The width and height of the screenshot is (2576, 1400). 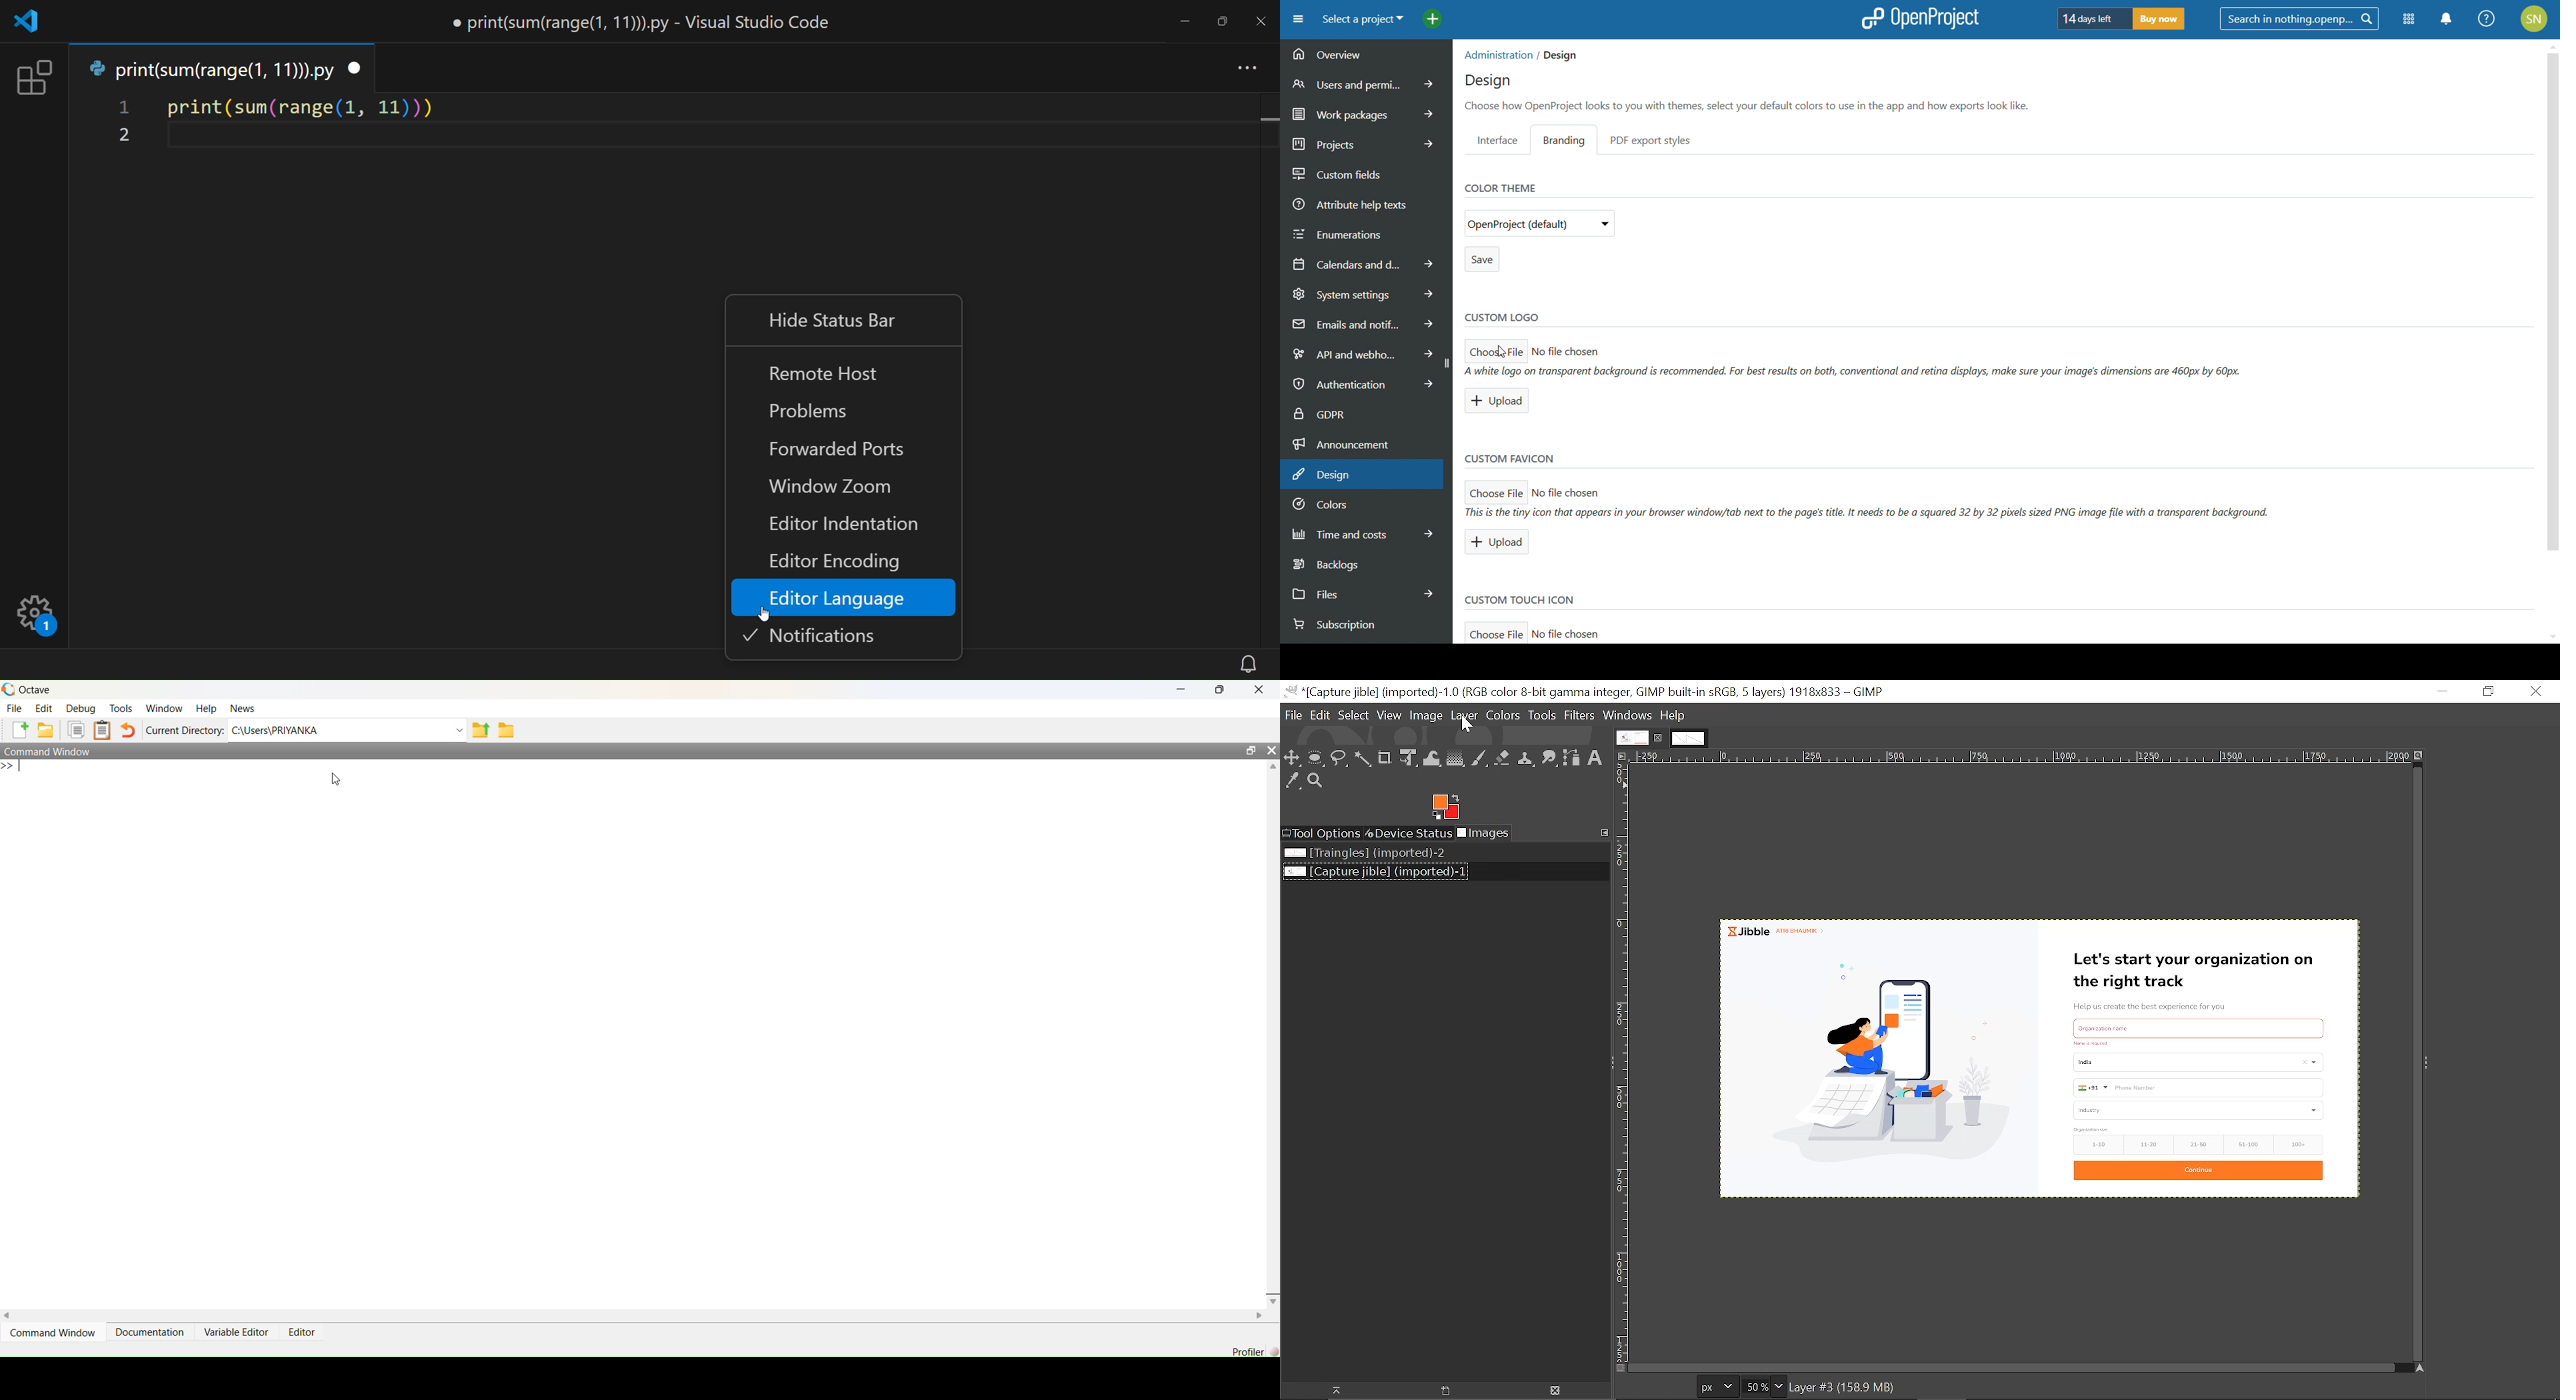 What do you see at coordinates (1251, 663) in the screenshot?
I see `notifications` at bounding box center [1251, 663].